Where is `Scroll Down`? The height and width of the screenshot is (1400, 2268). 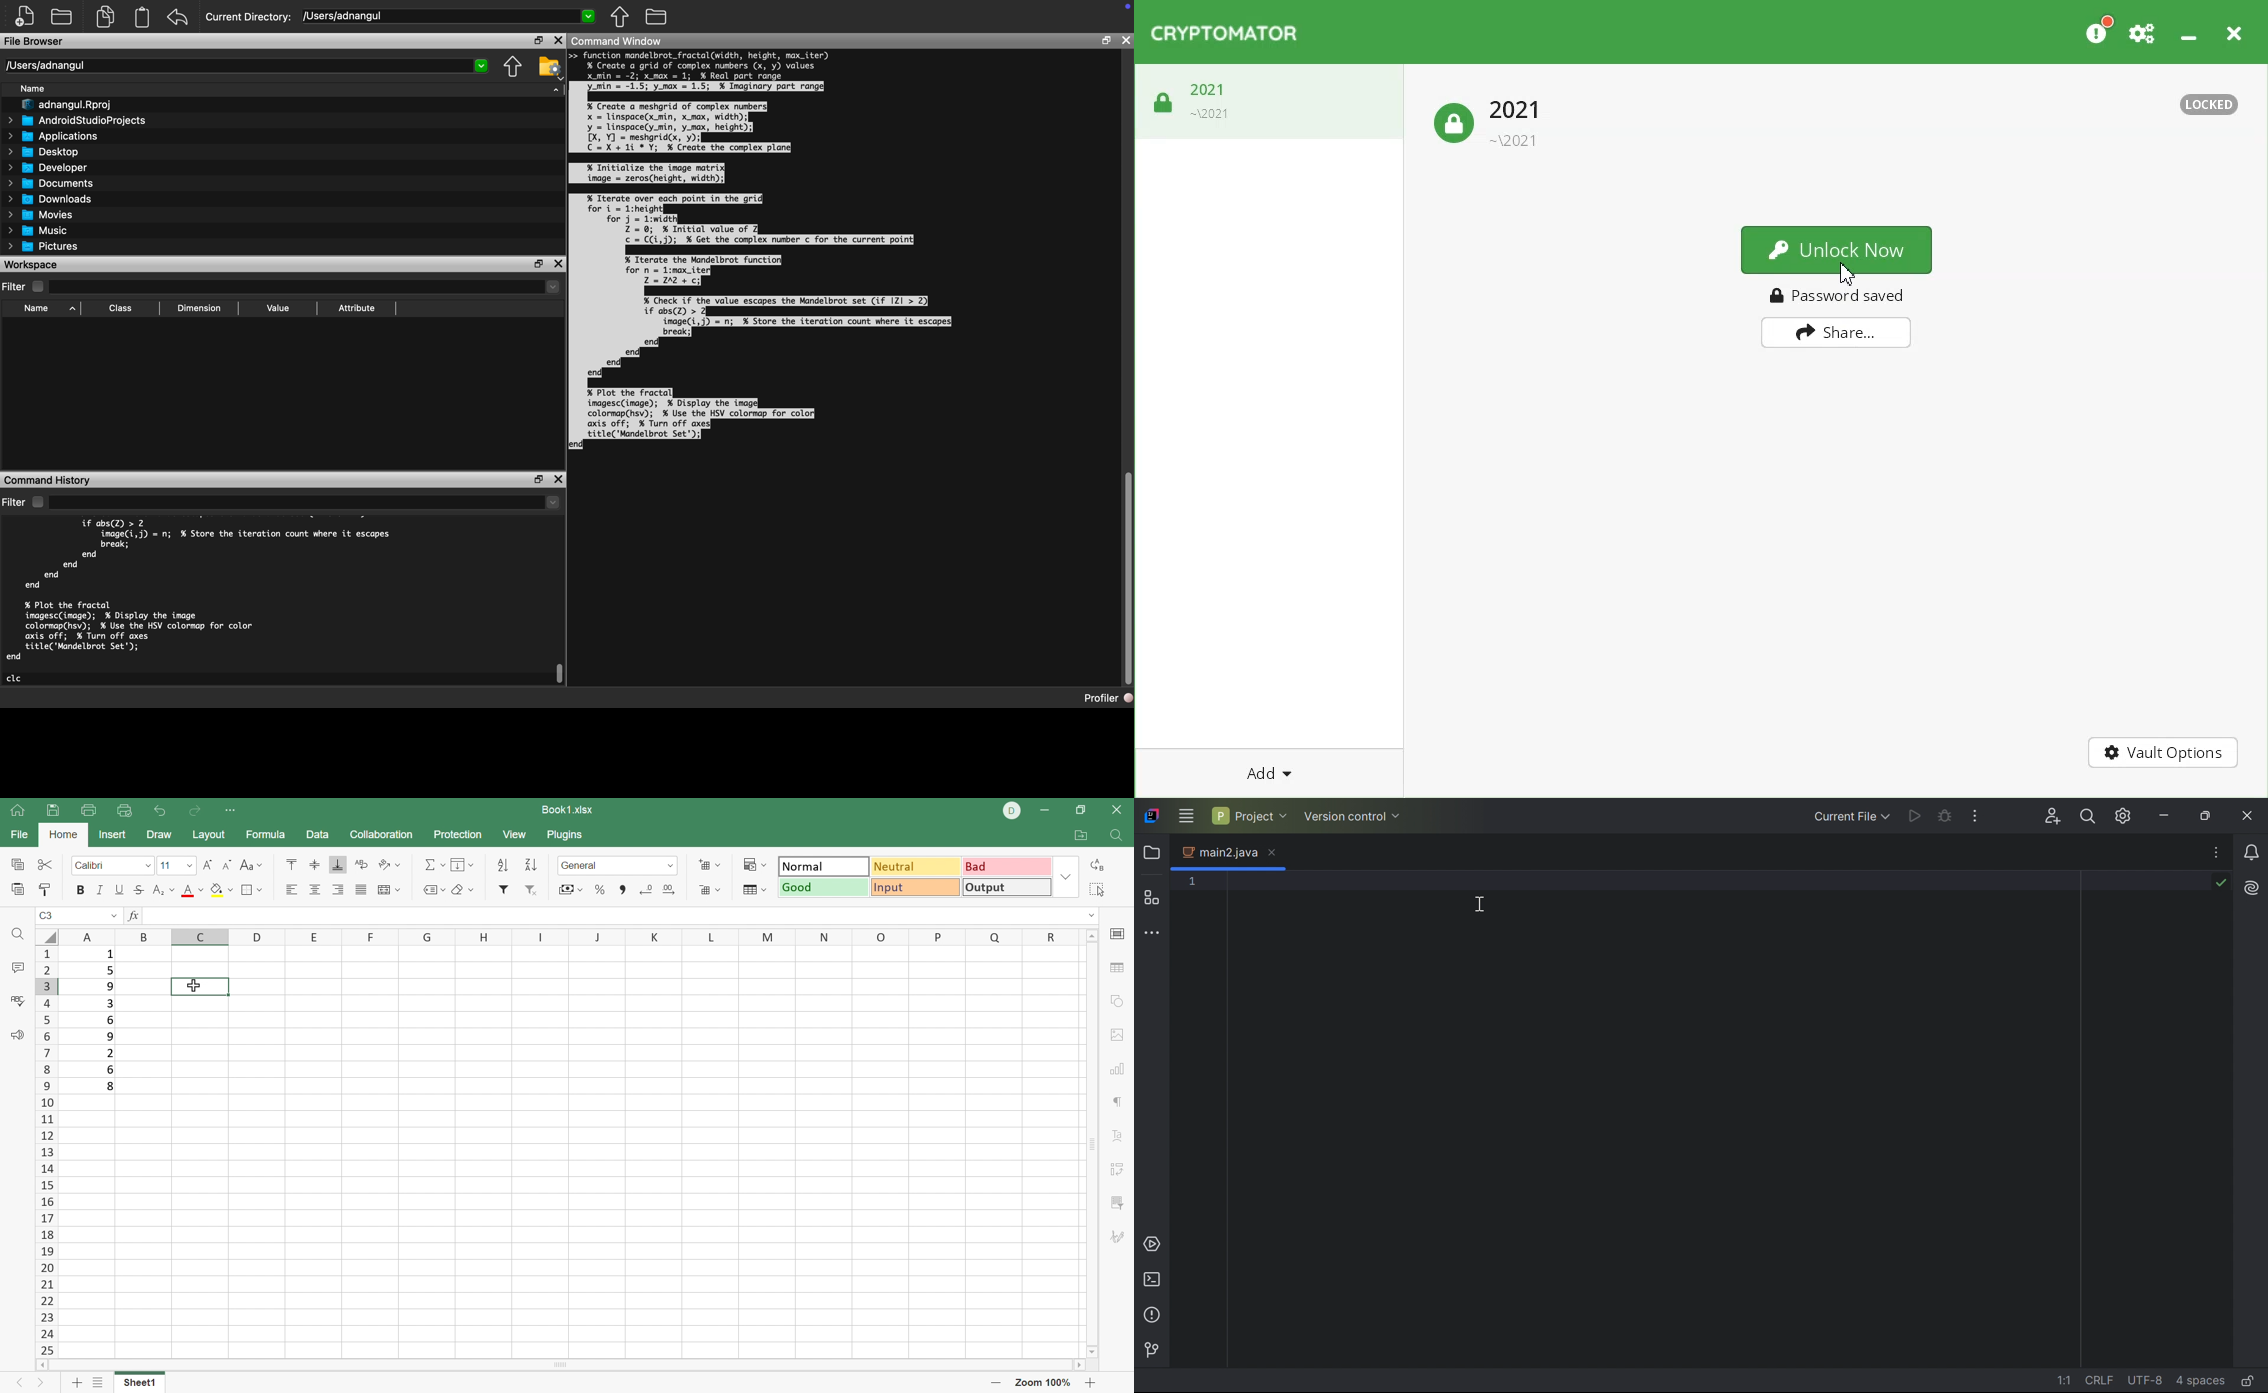
Scroll Down is located at coordinates (1091, 1352).